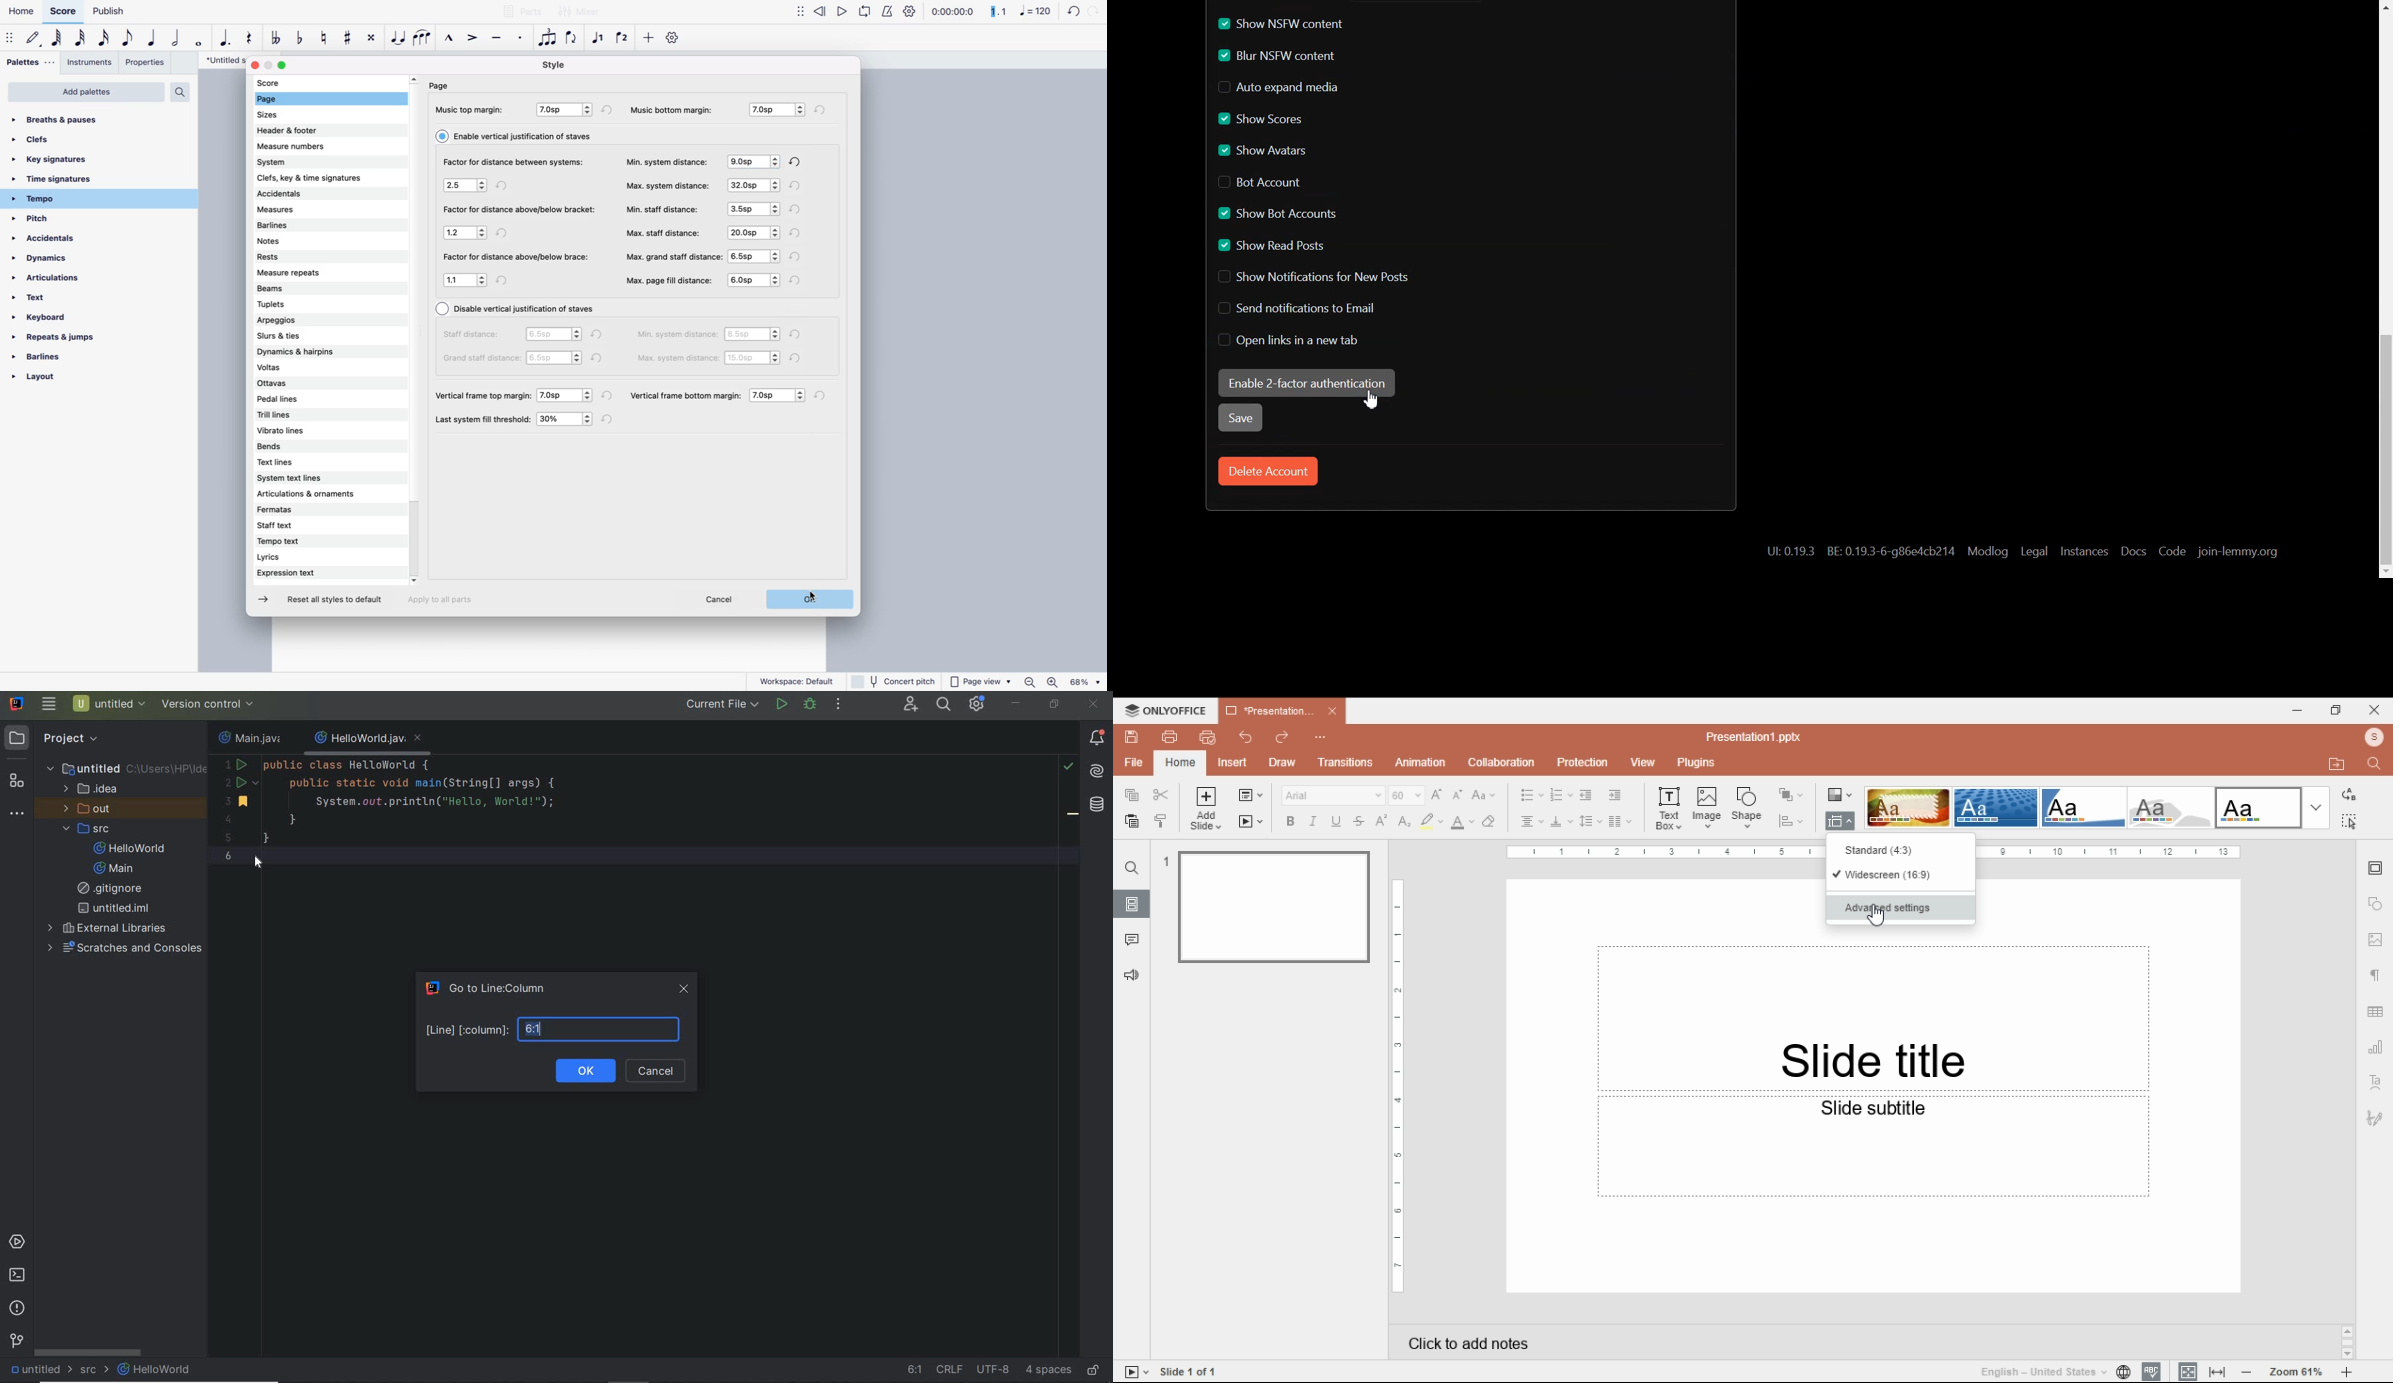 This screenshot has width=2408, height=1400. I want to click on cut, so click(1162, 794).